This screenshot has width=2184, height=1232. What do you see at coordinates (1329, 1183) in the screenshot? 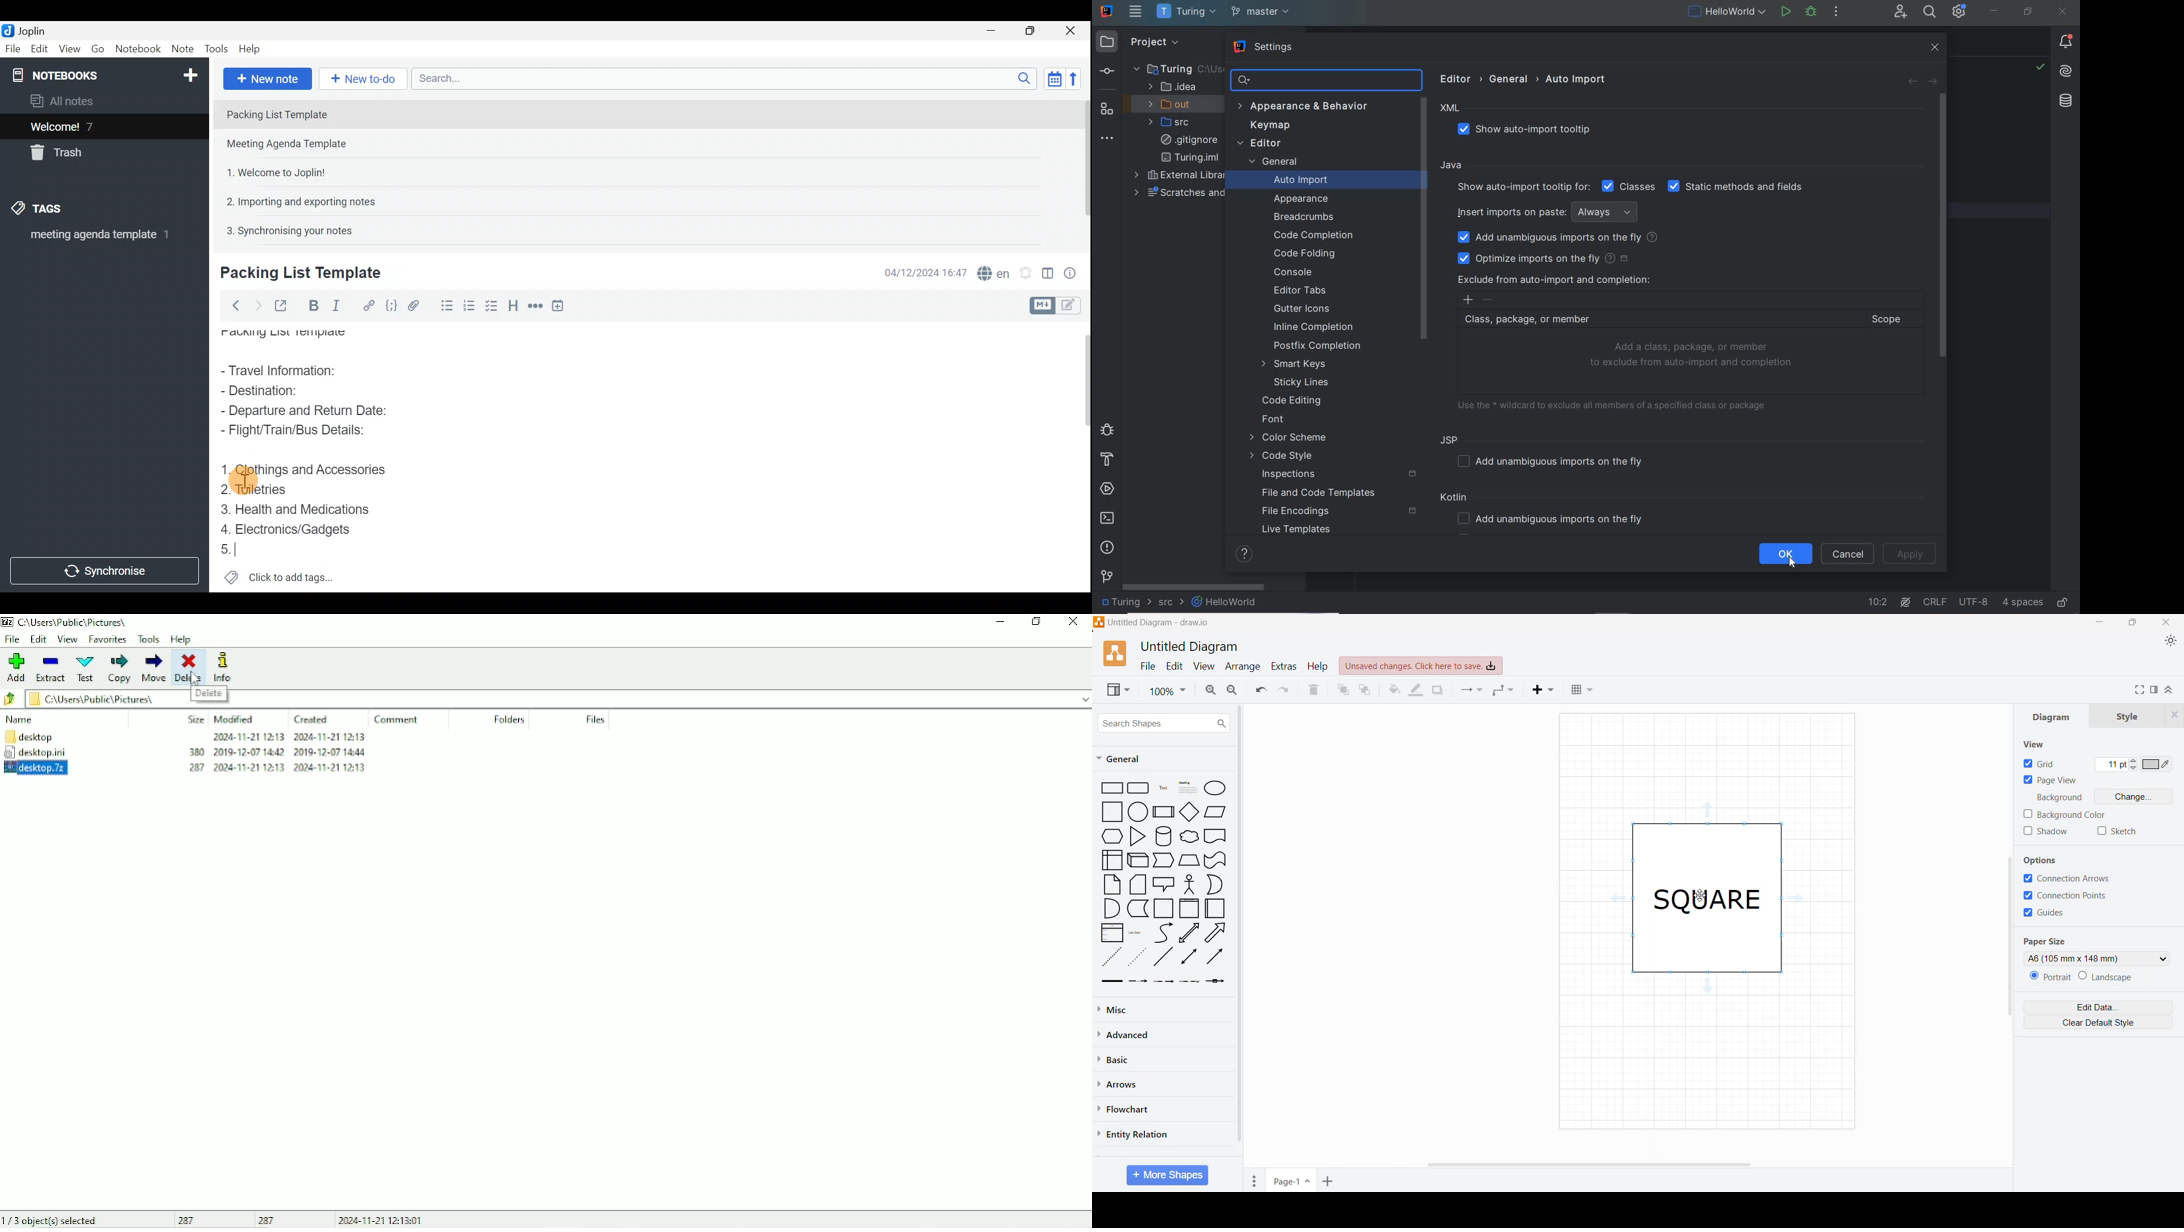
I see `Add Pages` at bounding box center [1329, 1183].